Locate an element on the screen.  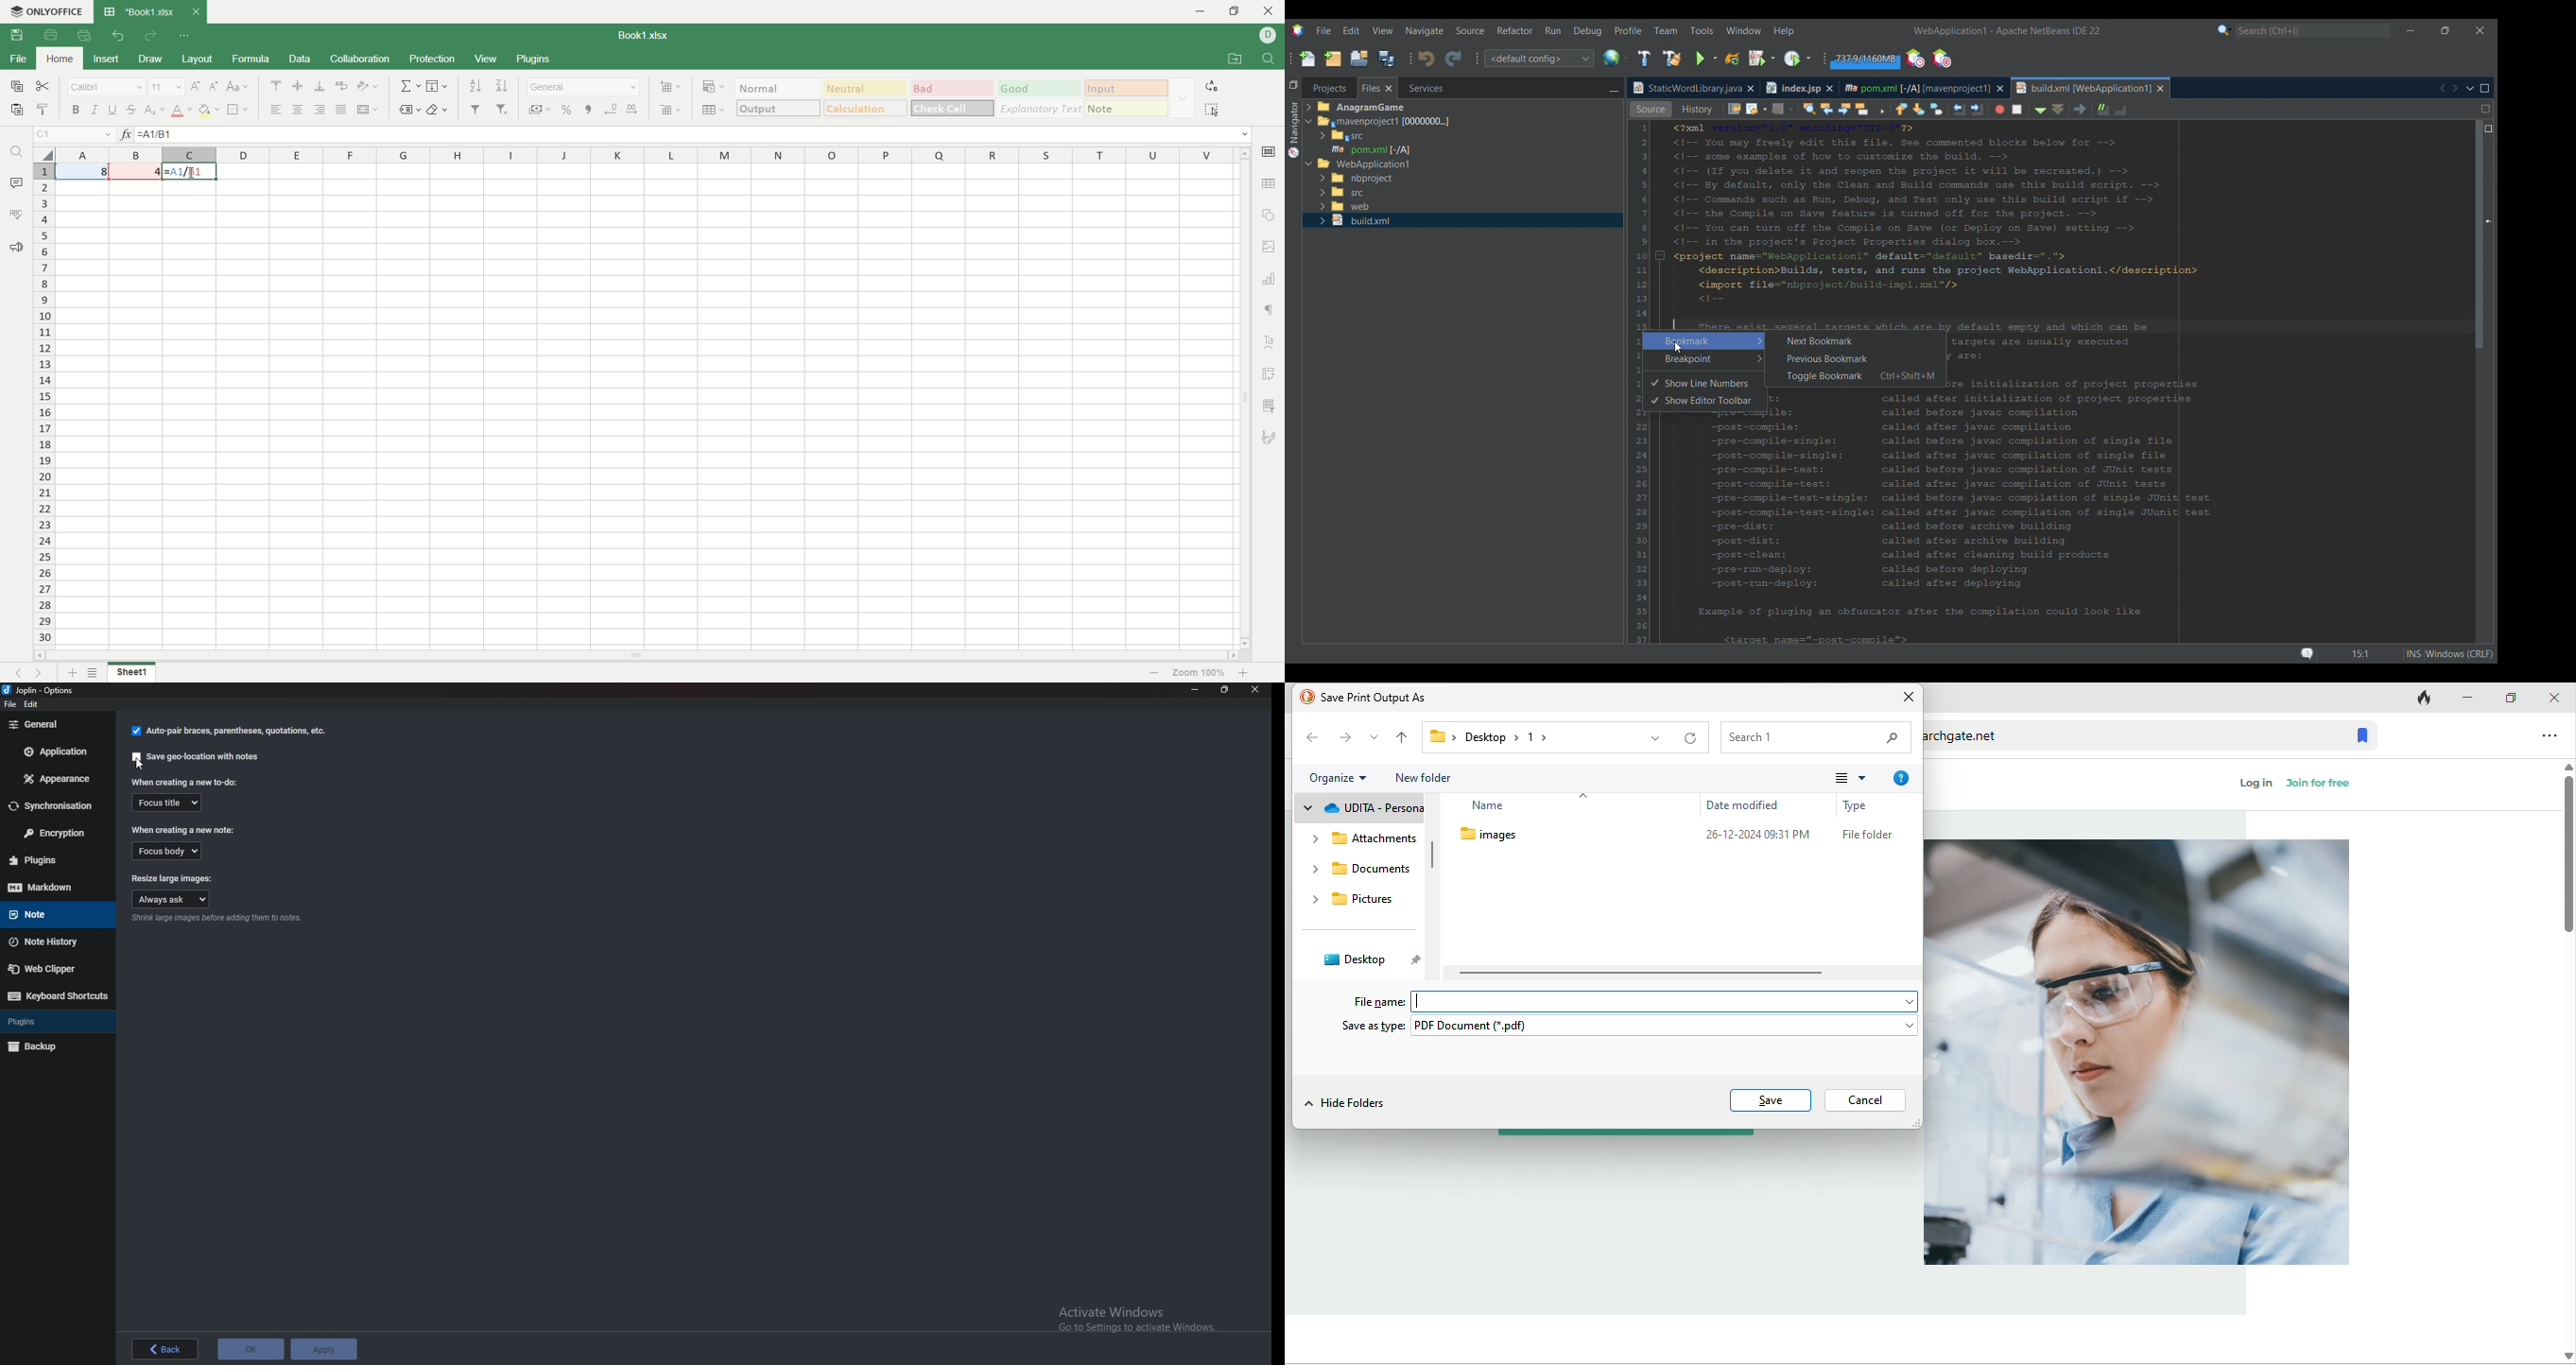
open file location is located at coordinates (1239, 58).